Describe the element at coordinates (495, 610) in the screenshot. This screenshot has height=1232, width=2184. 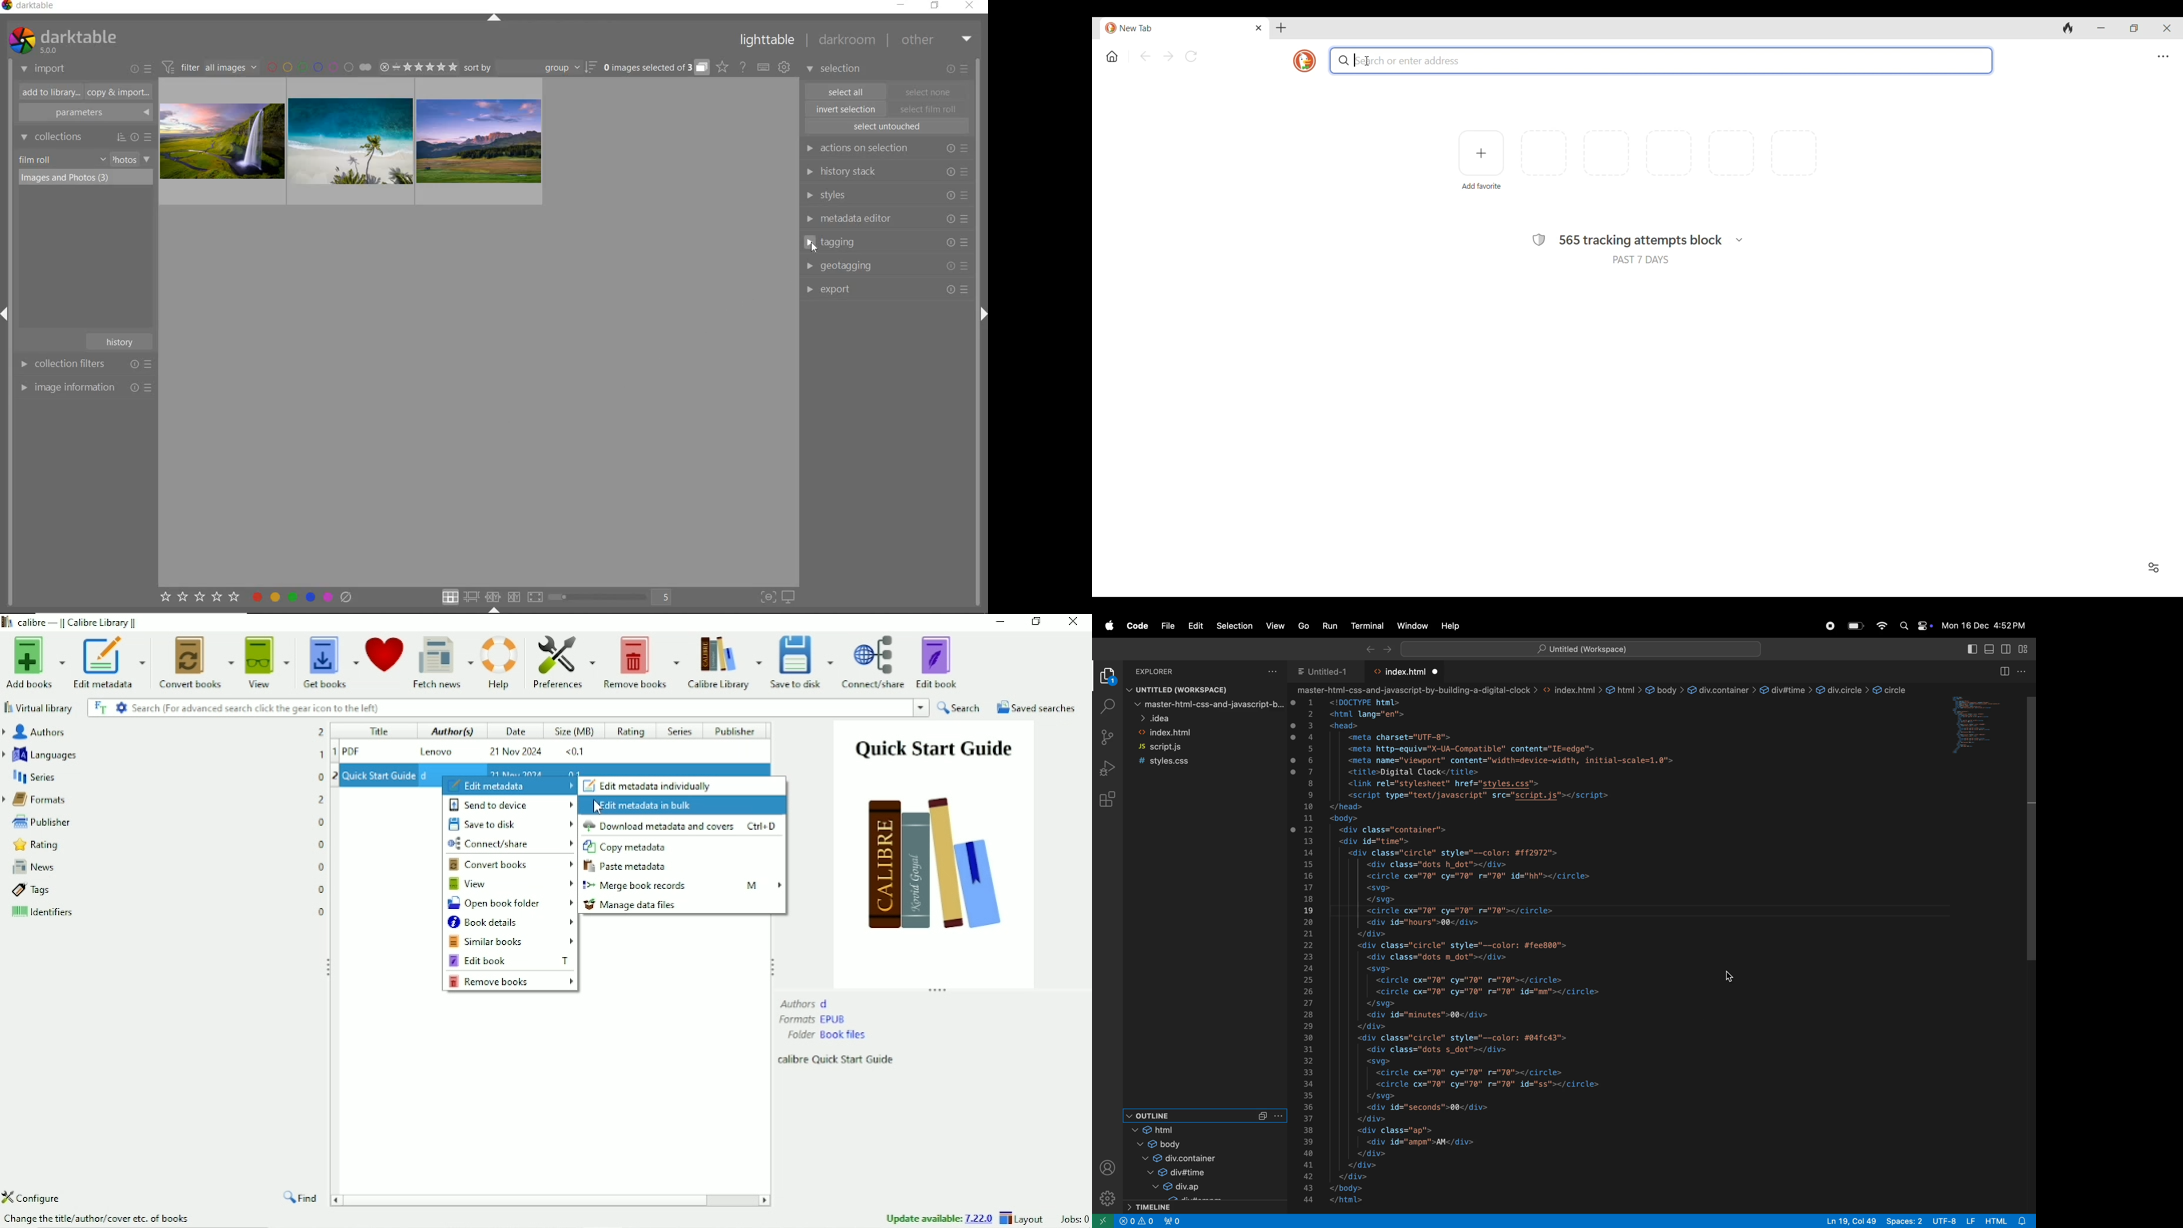
I see `Expand/Collapse` at that location.